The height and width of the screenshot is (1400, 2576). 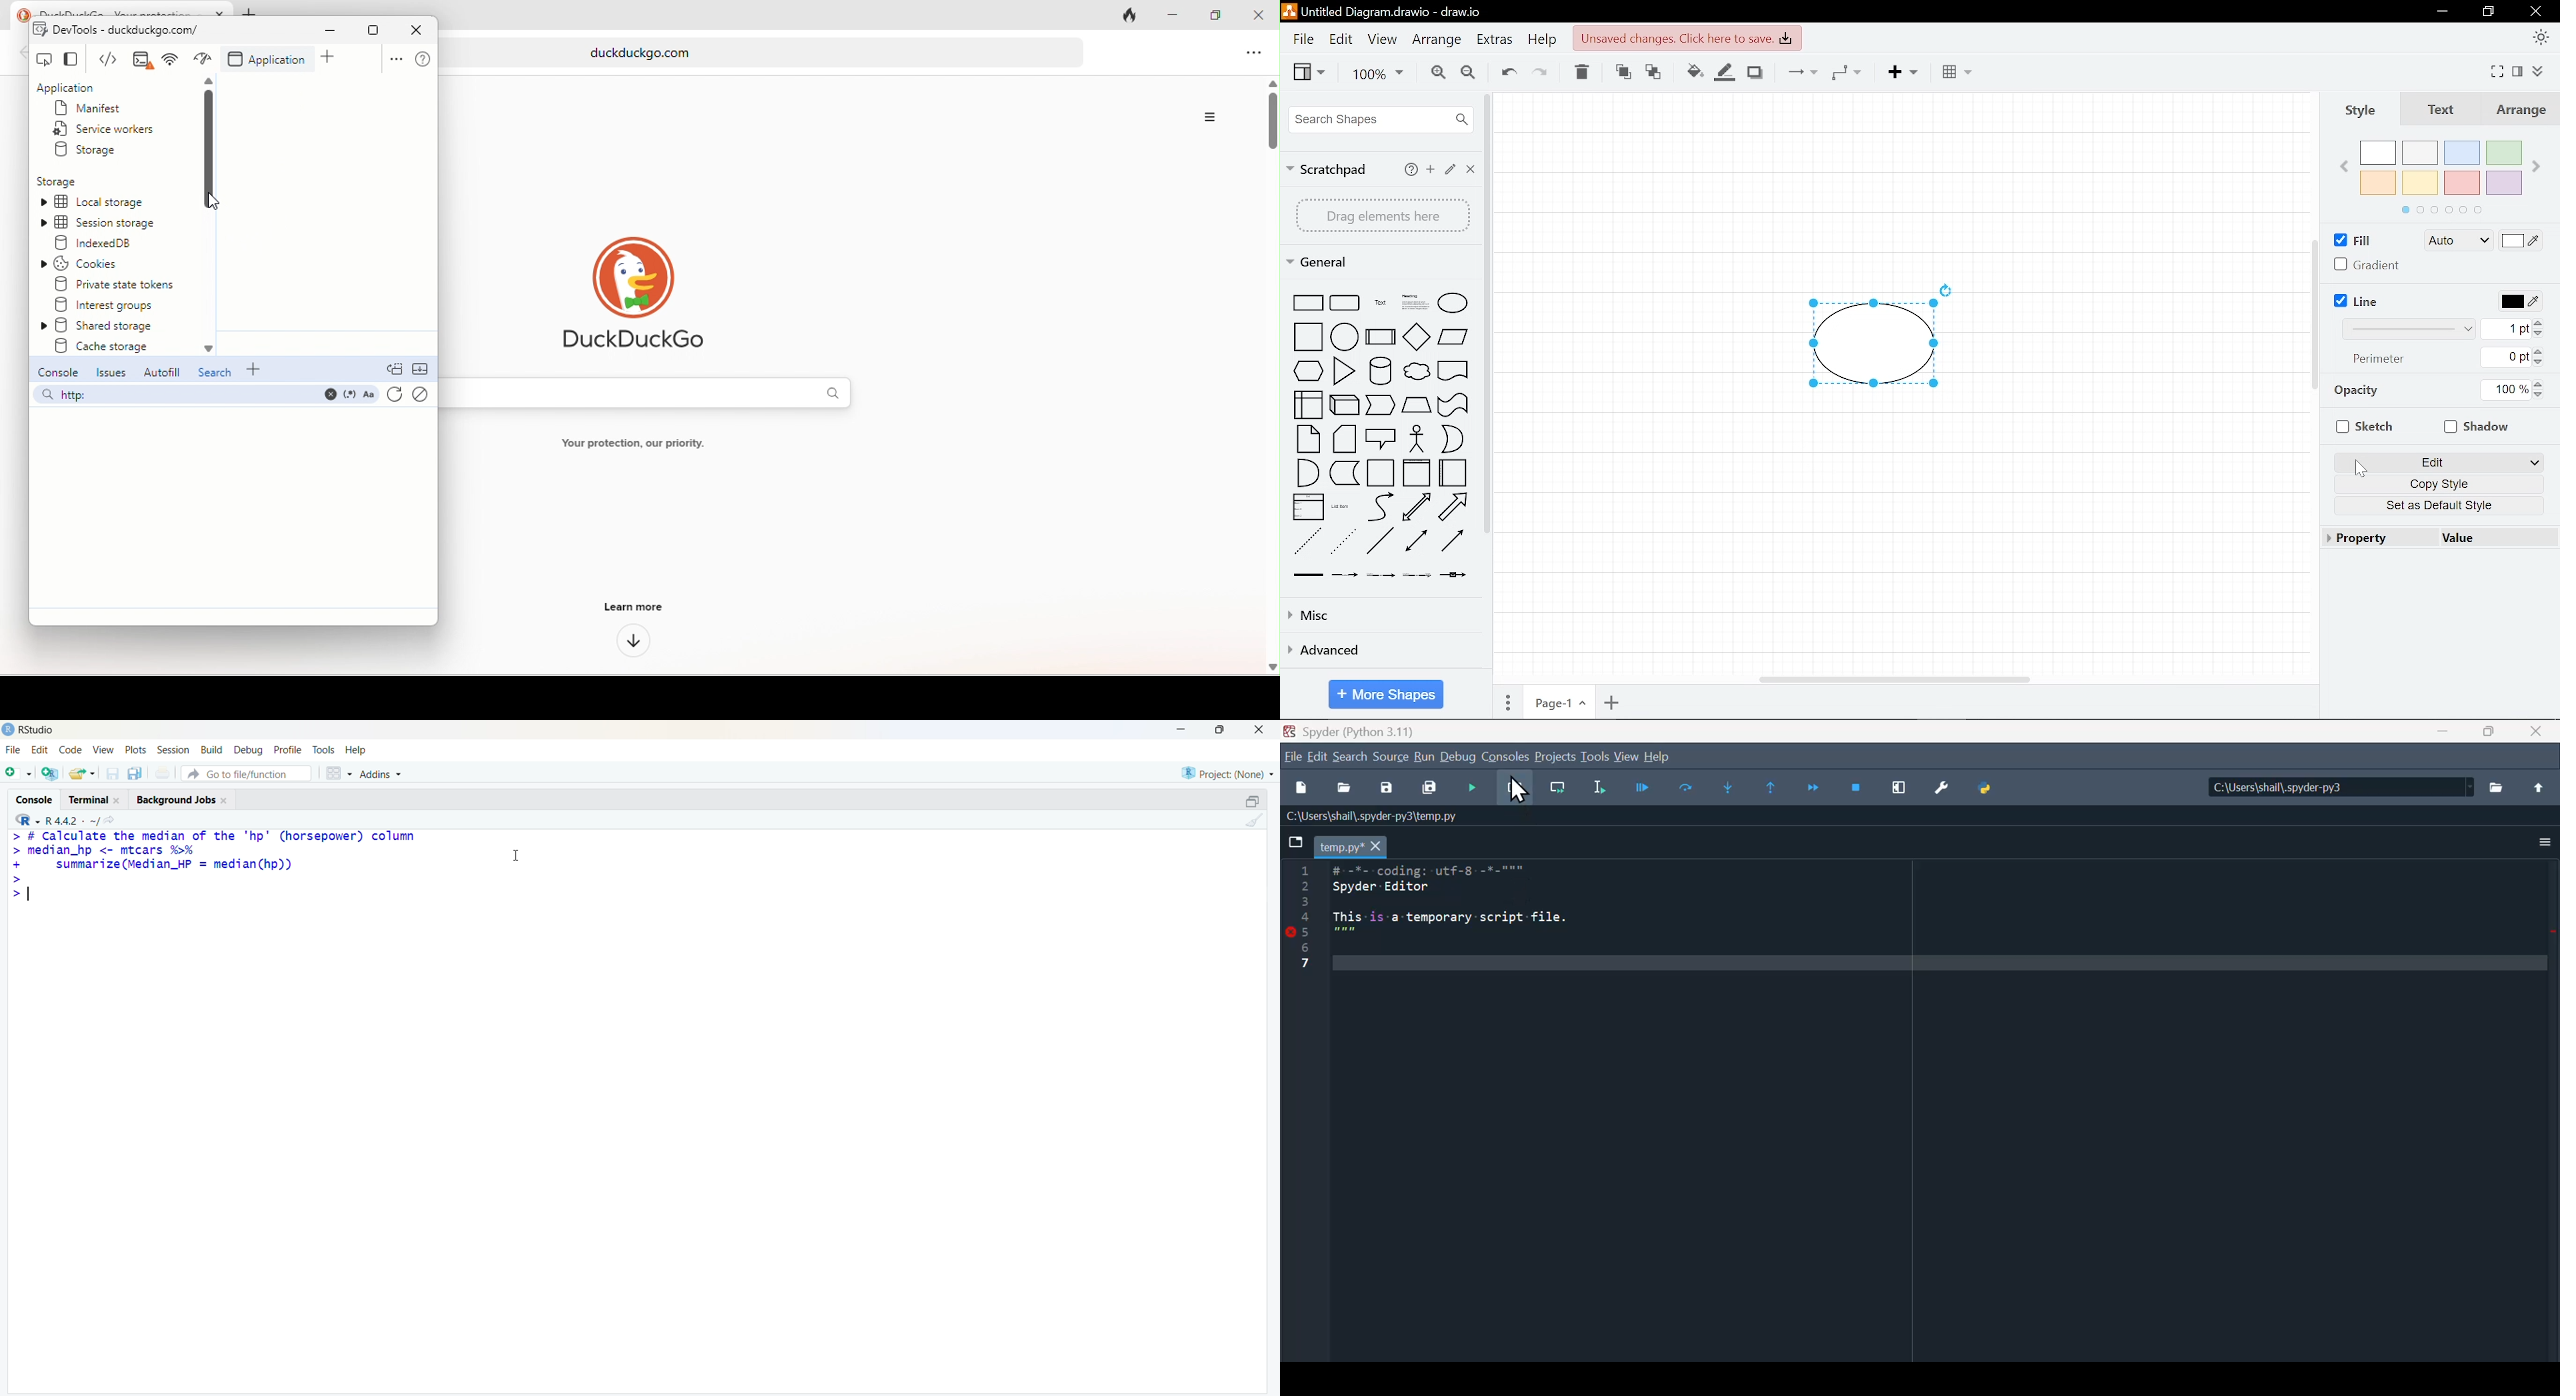 I want to click on cube, so click(x=1346, y=406).